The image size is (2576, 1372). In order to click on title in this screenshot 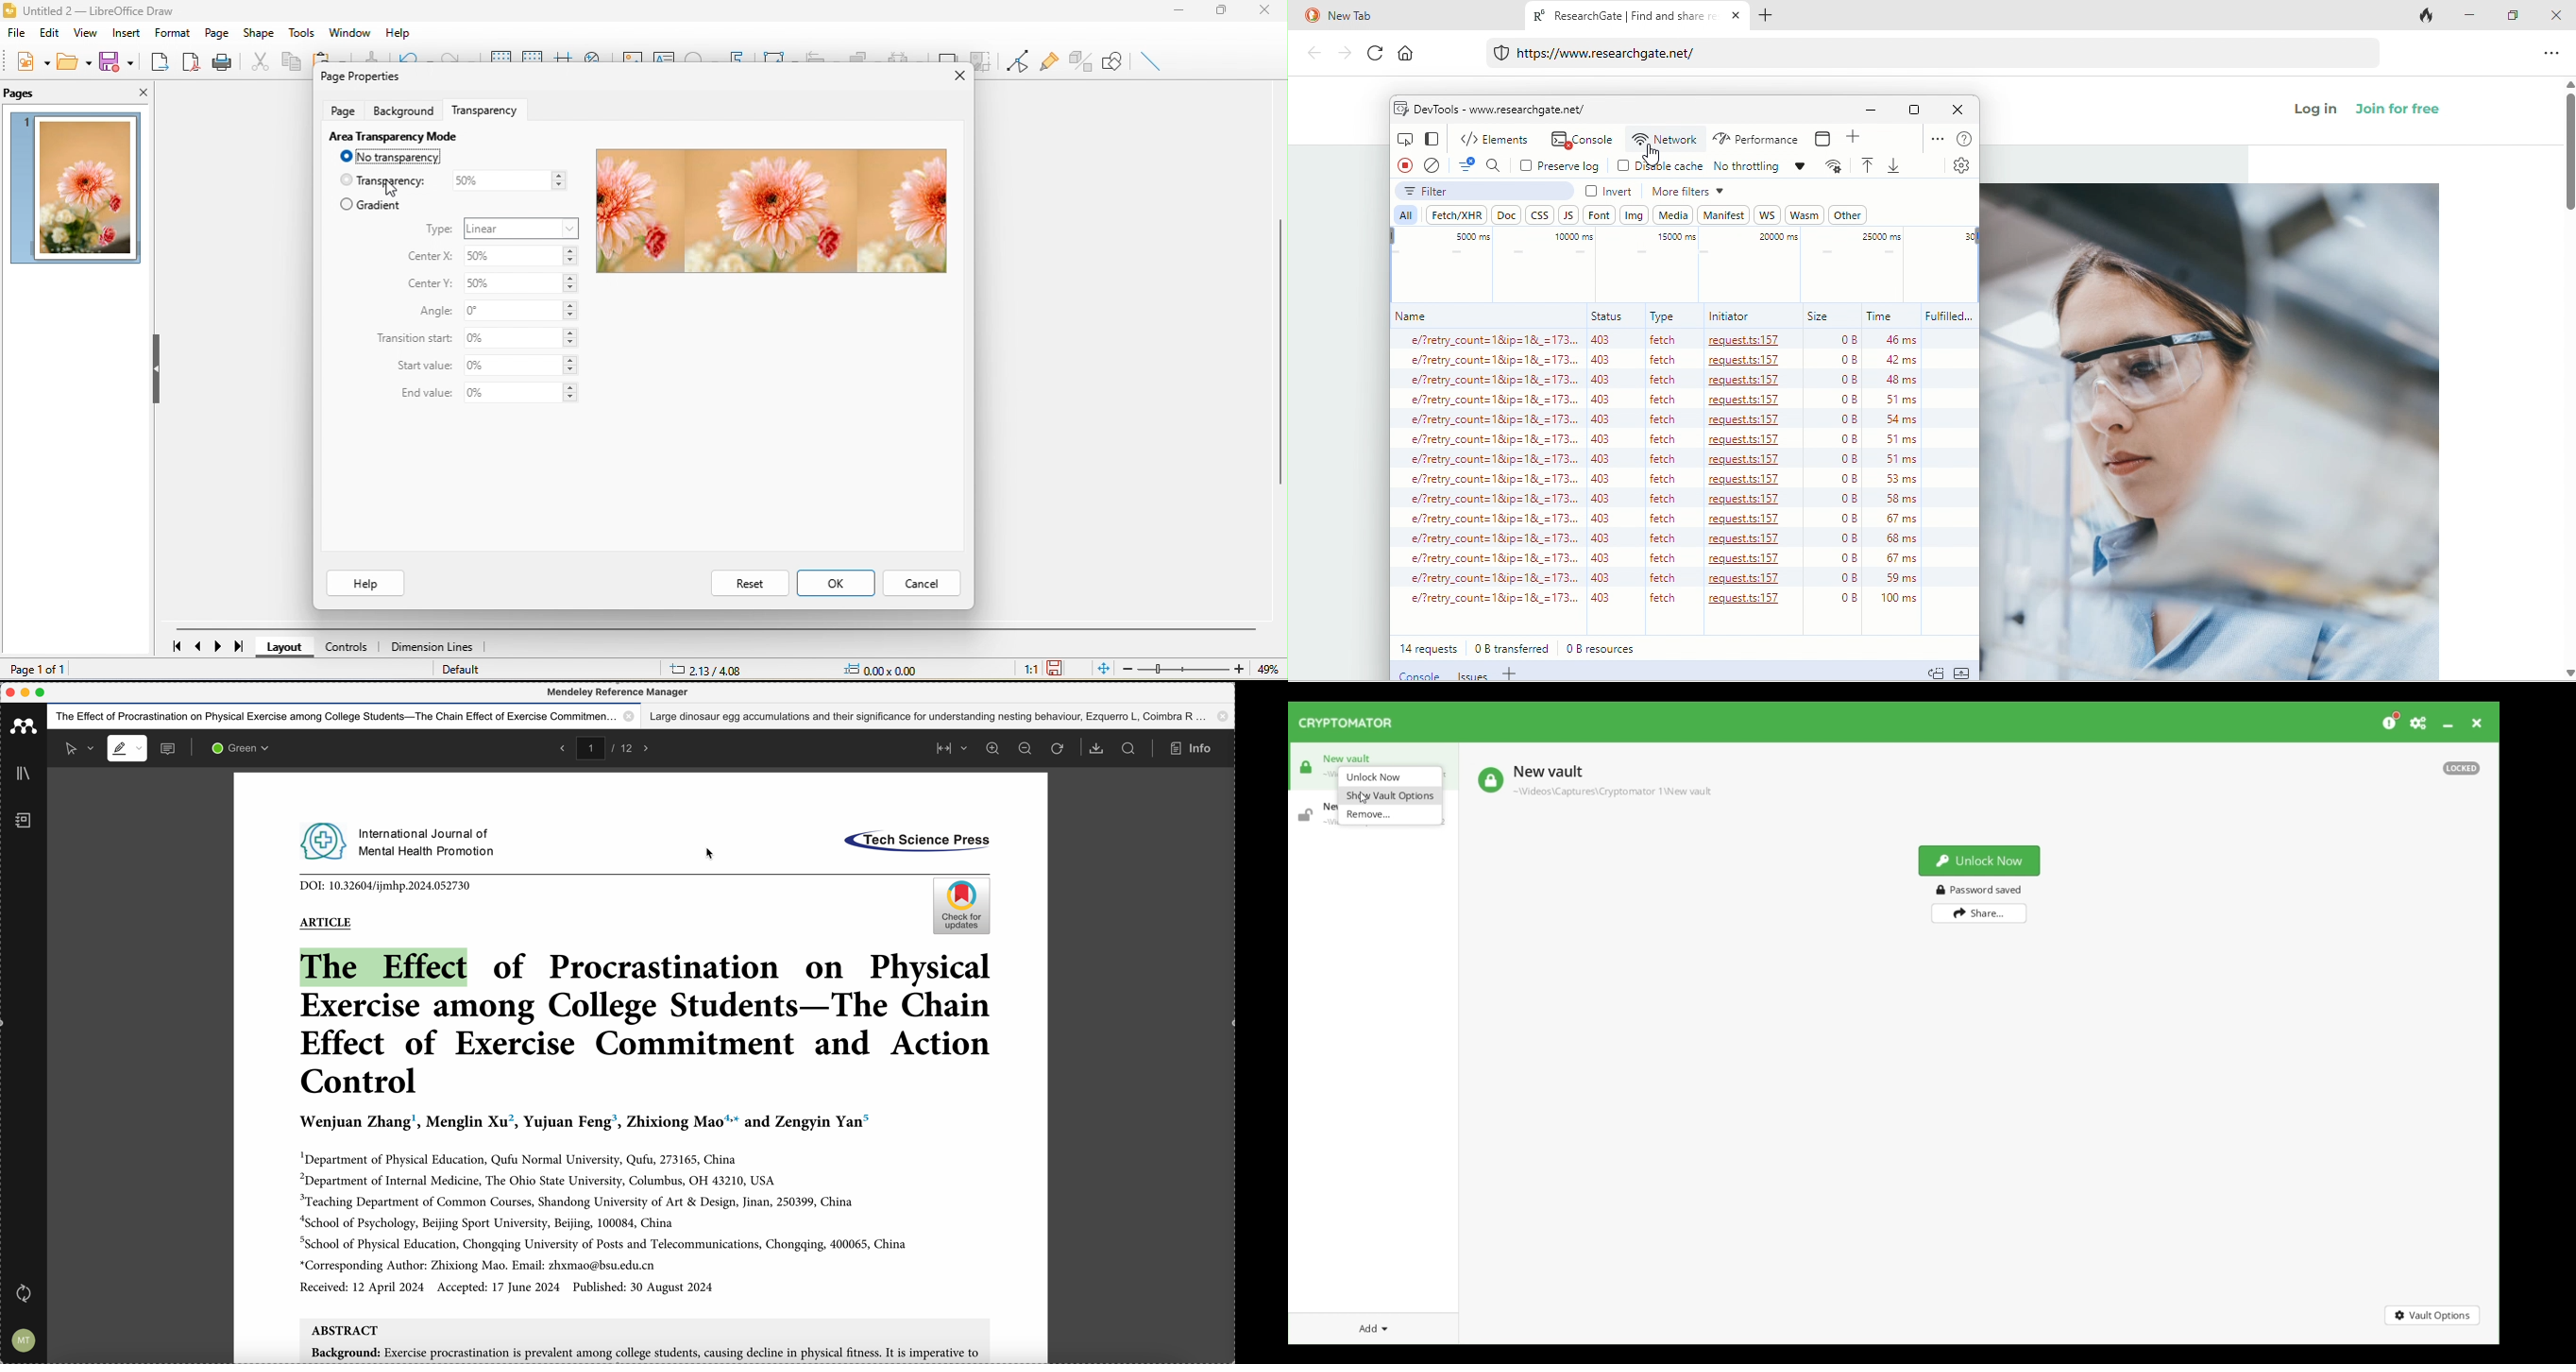, I will do `click(96, 12)`.